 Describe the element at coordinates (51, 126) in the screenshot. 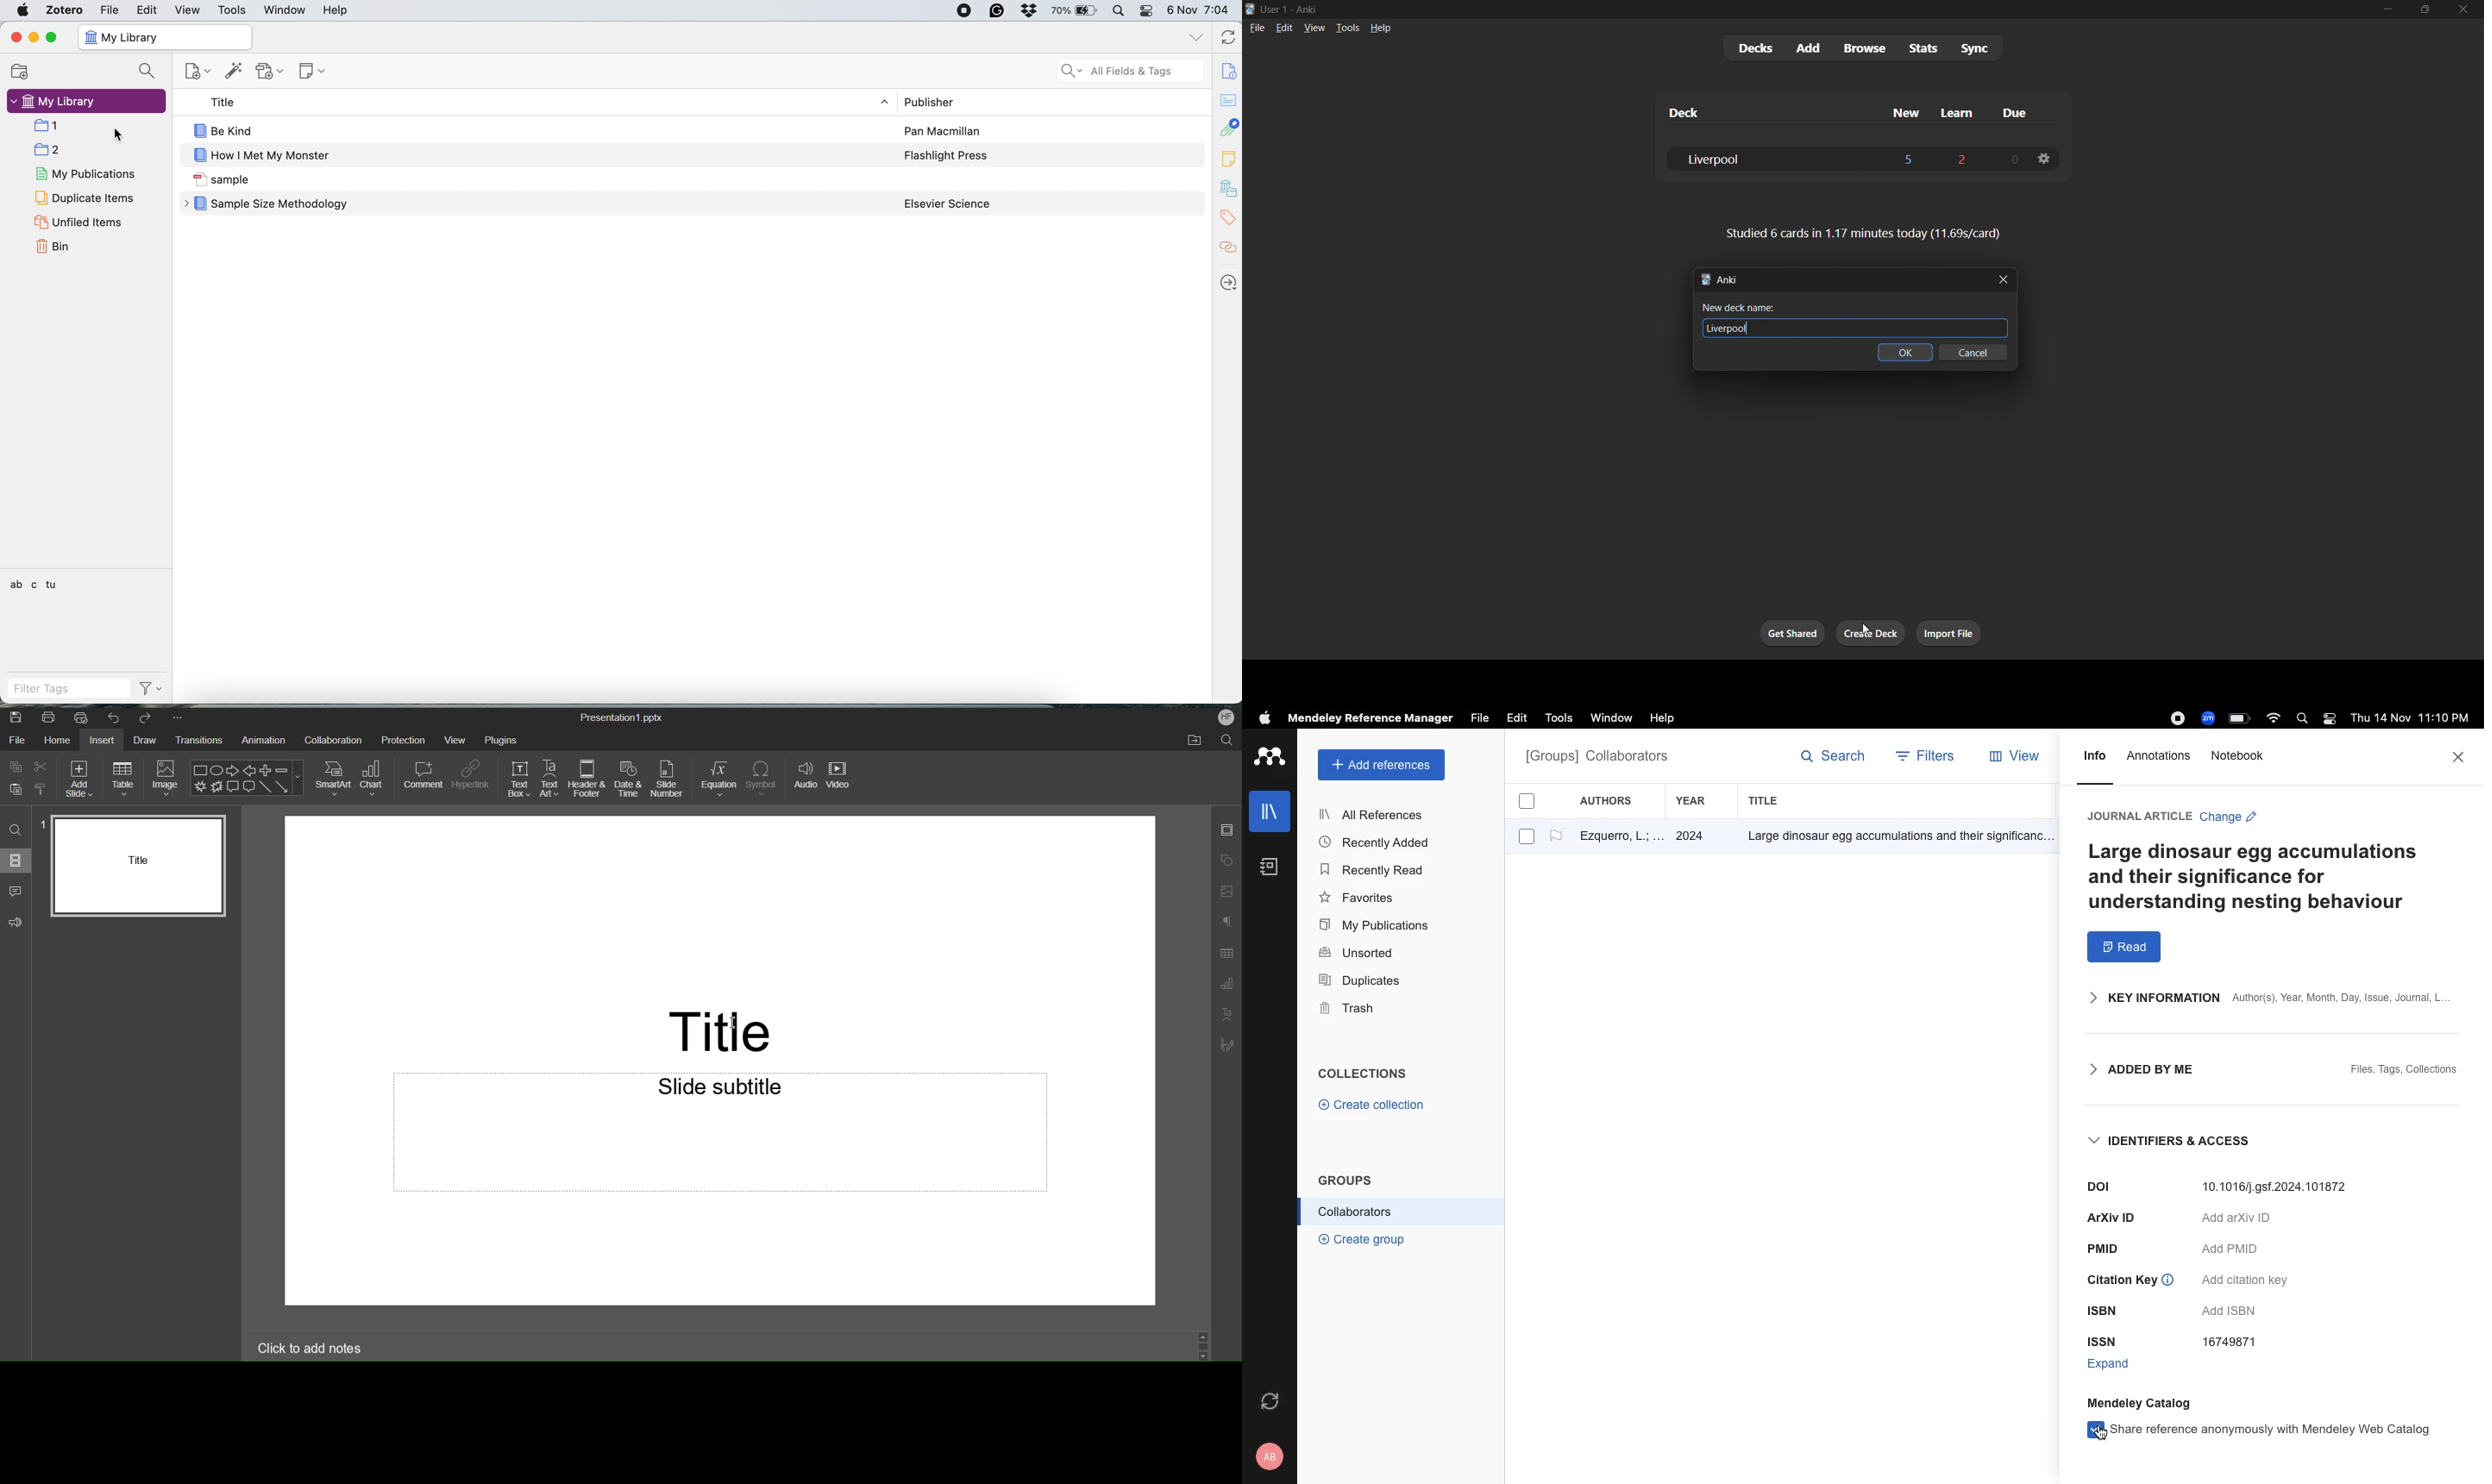

I see `collection 1` at that location.